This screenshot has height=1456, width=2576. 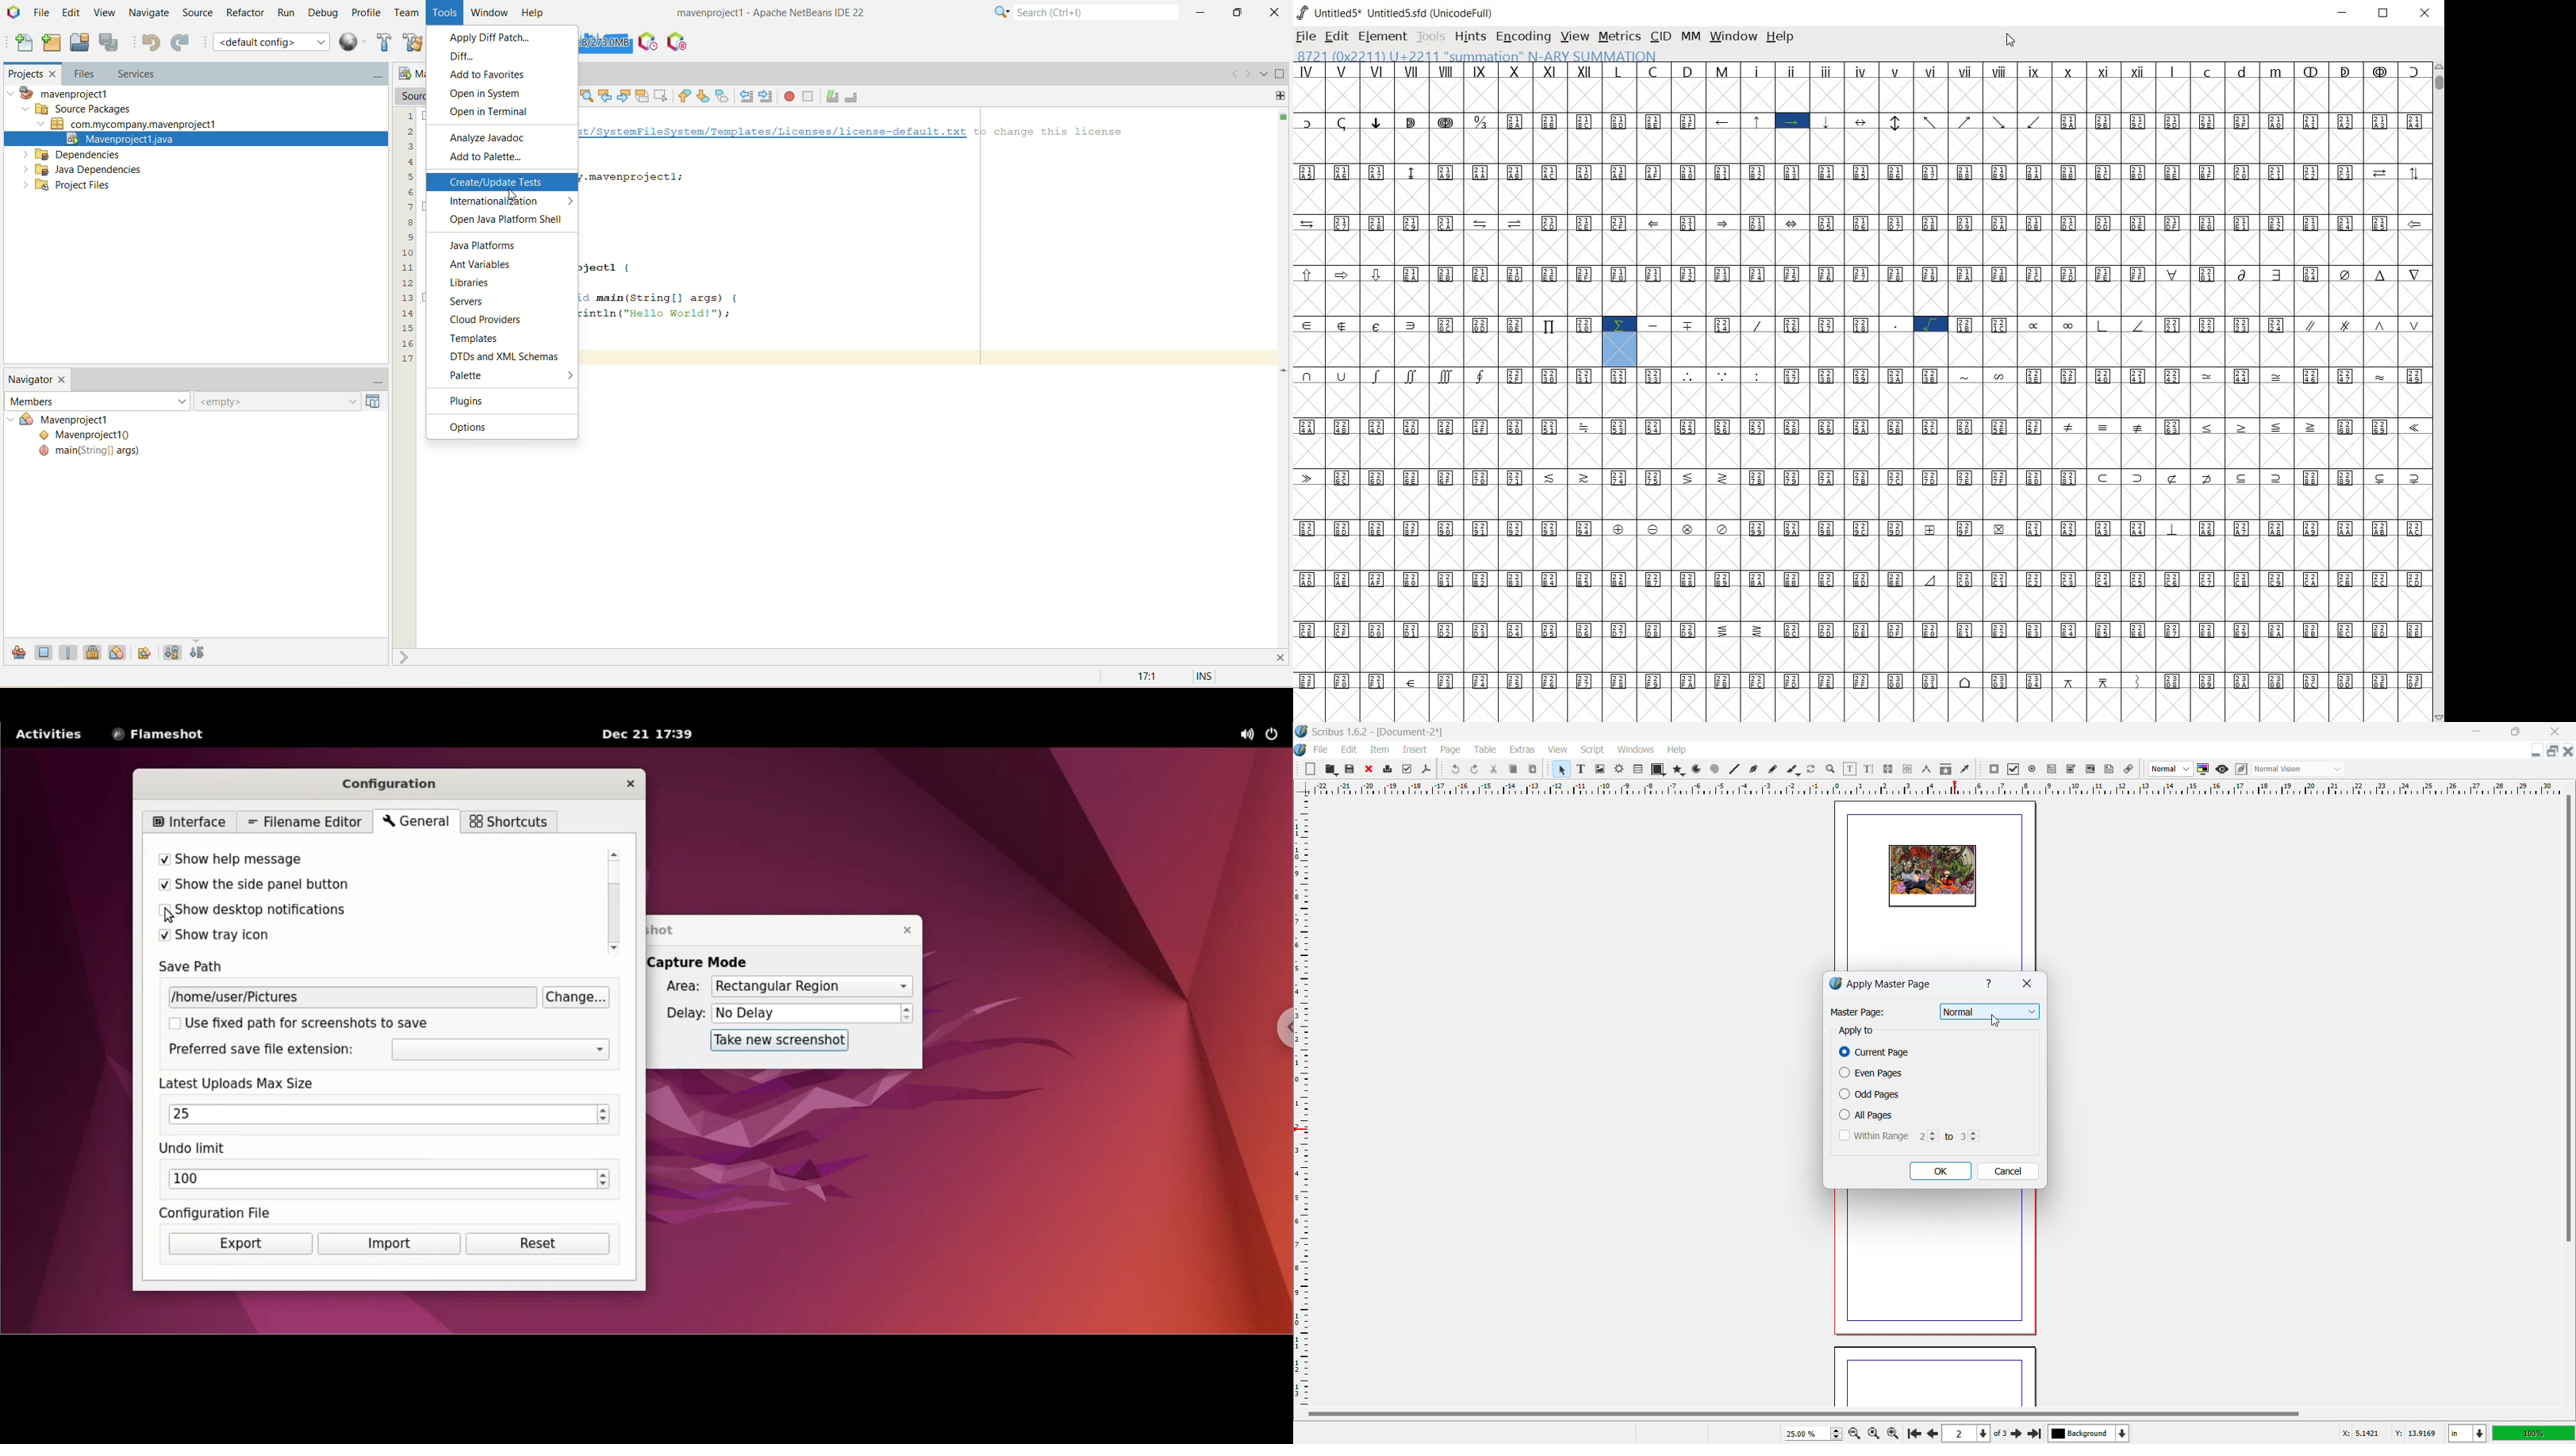 I want to click on copy, so click(x=1514, y=769).